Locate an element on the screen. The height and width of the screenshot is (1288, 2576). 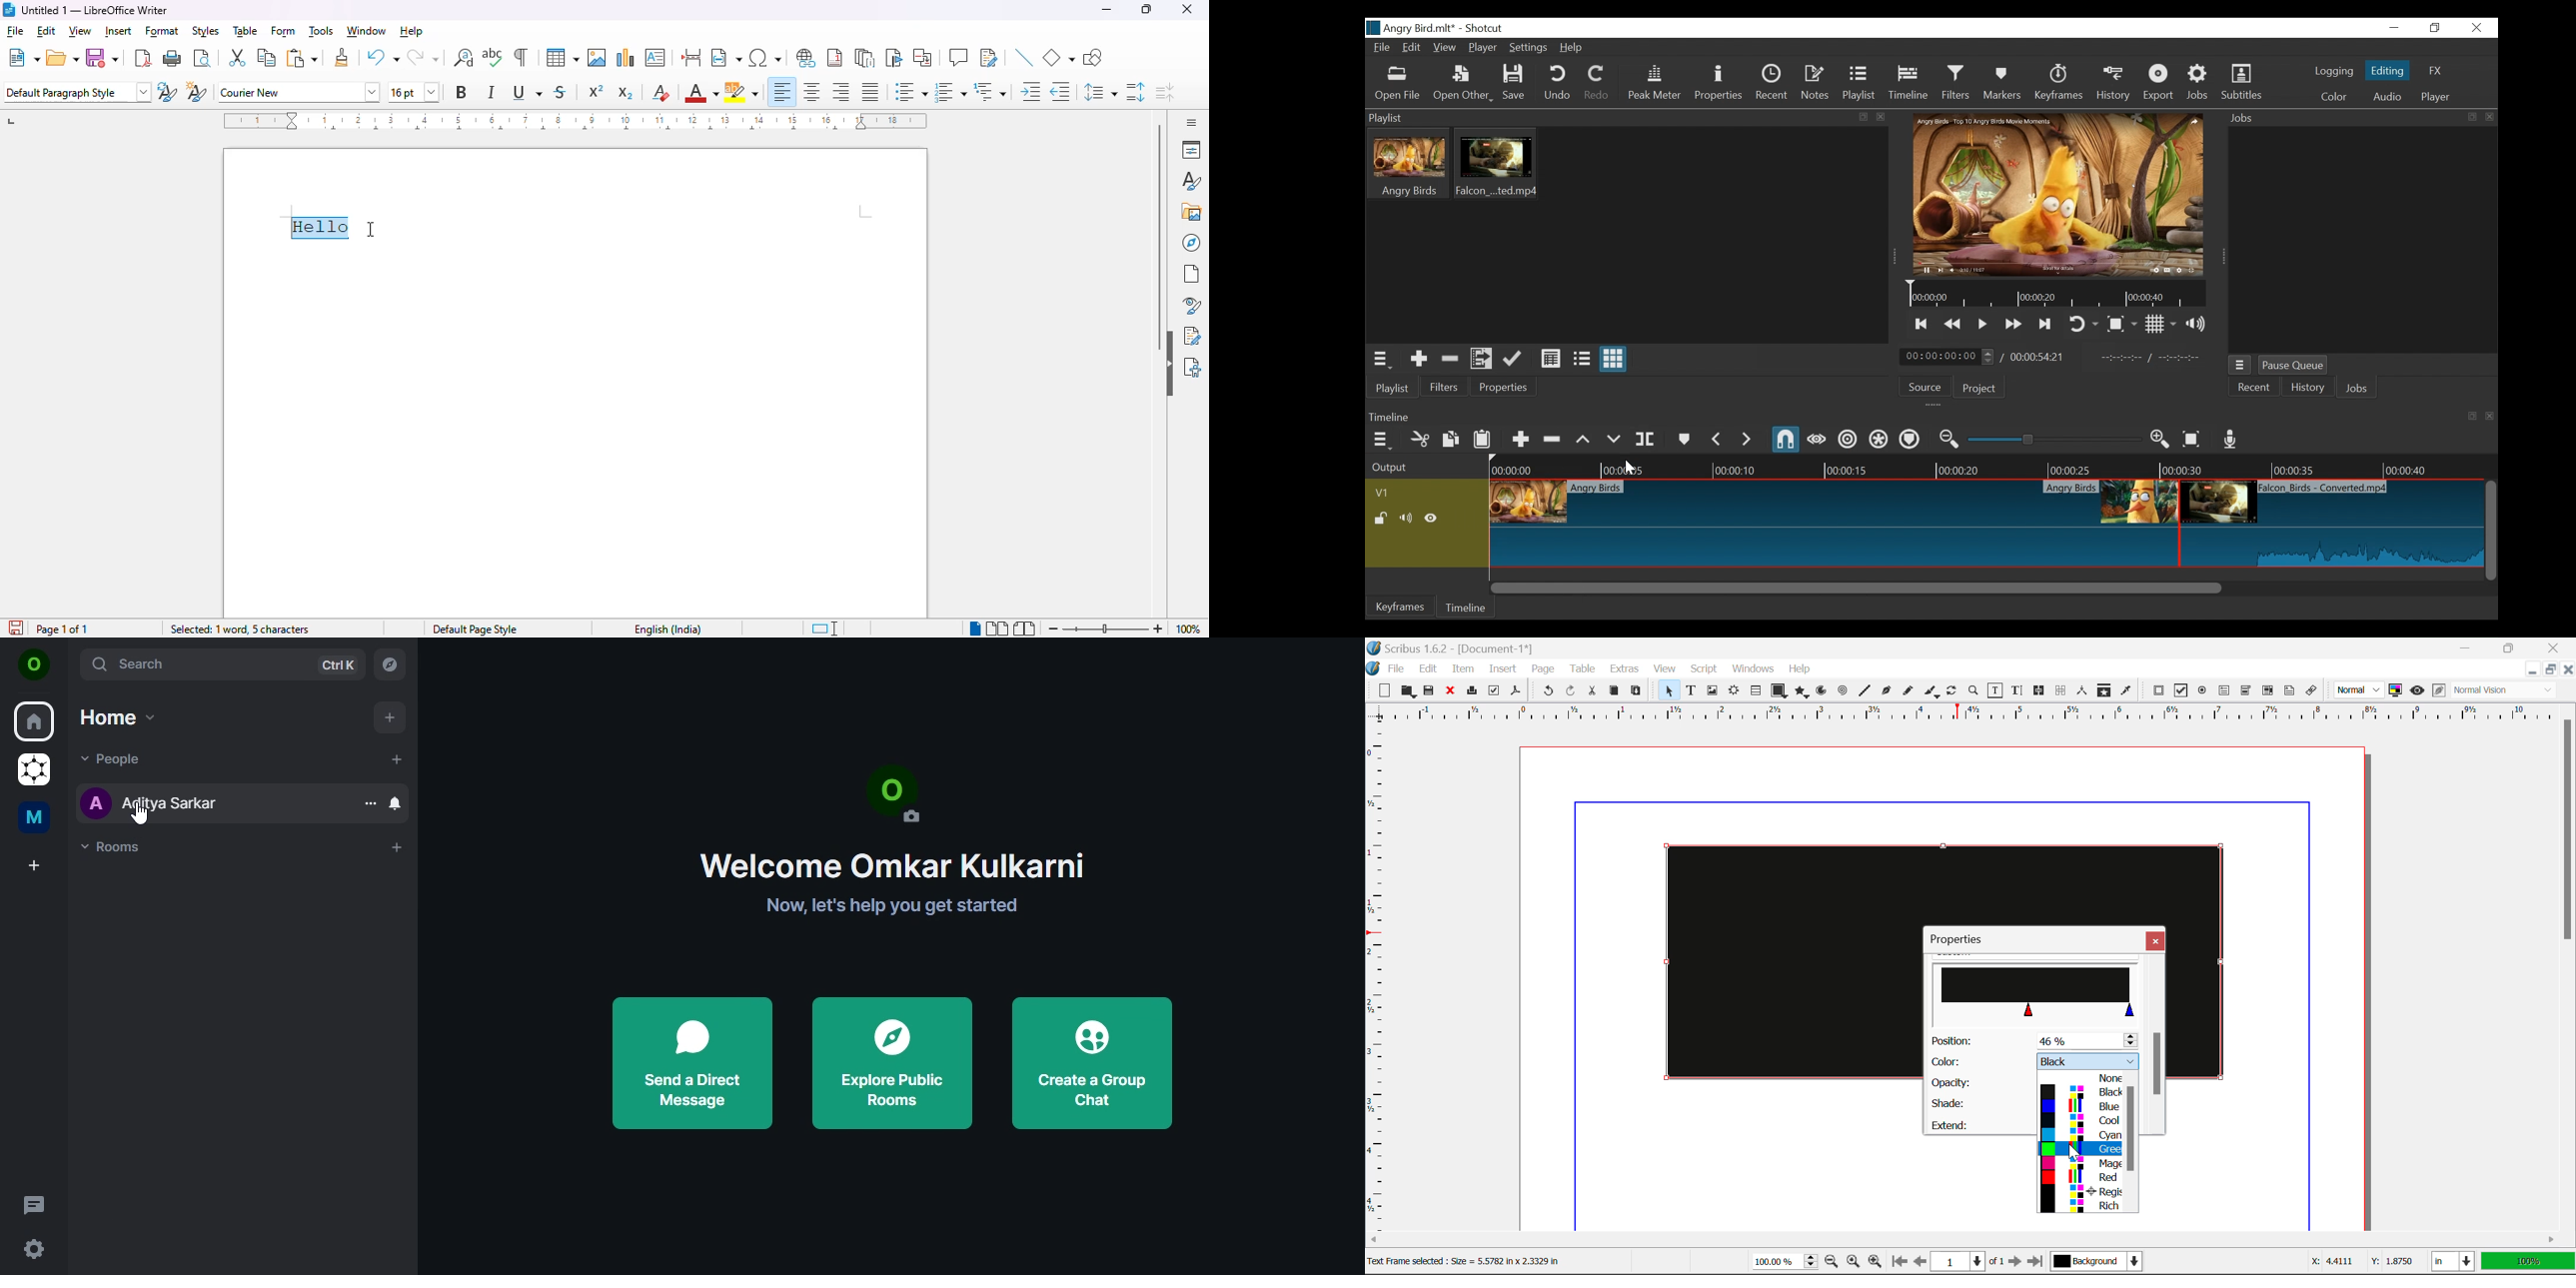
Edit is located at coordinates (1428, 669).